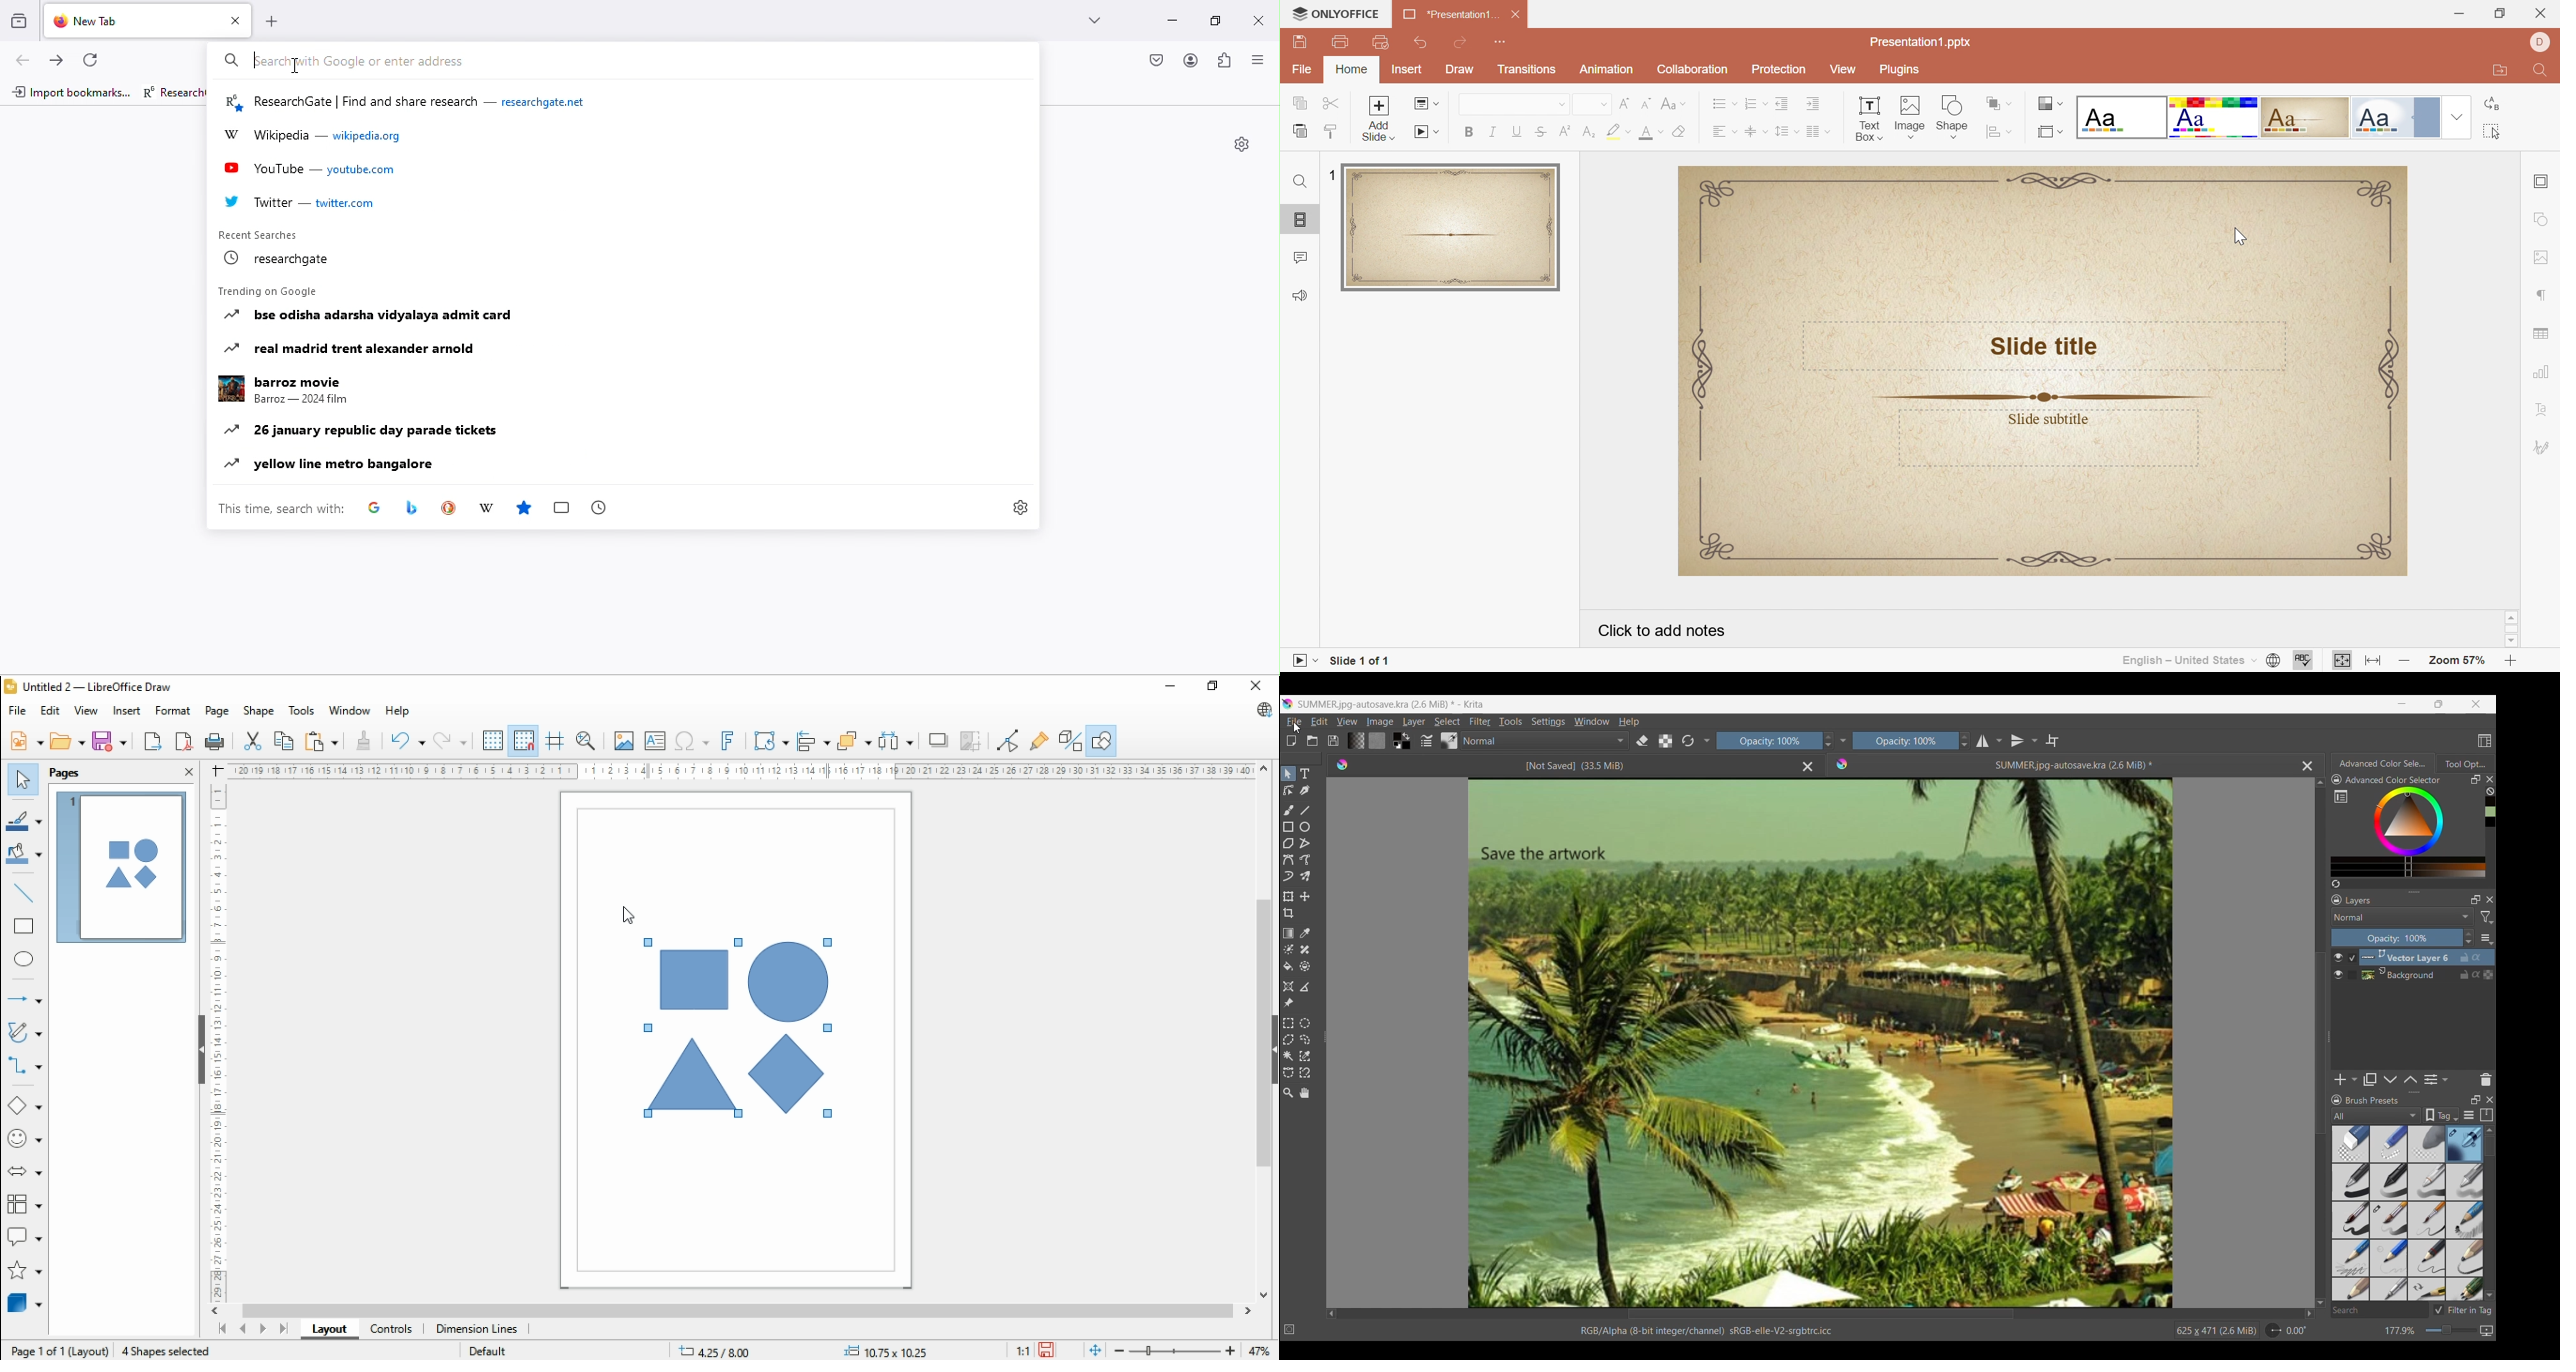 The width and height of the screenshot is (2576, 1372). Describe the element at coordinates (1492, 133) in the screenshot. I see `Italic` at that location.